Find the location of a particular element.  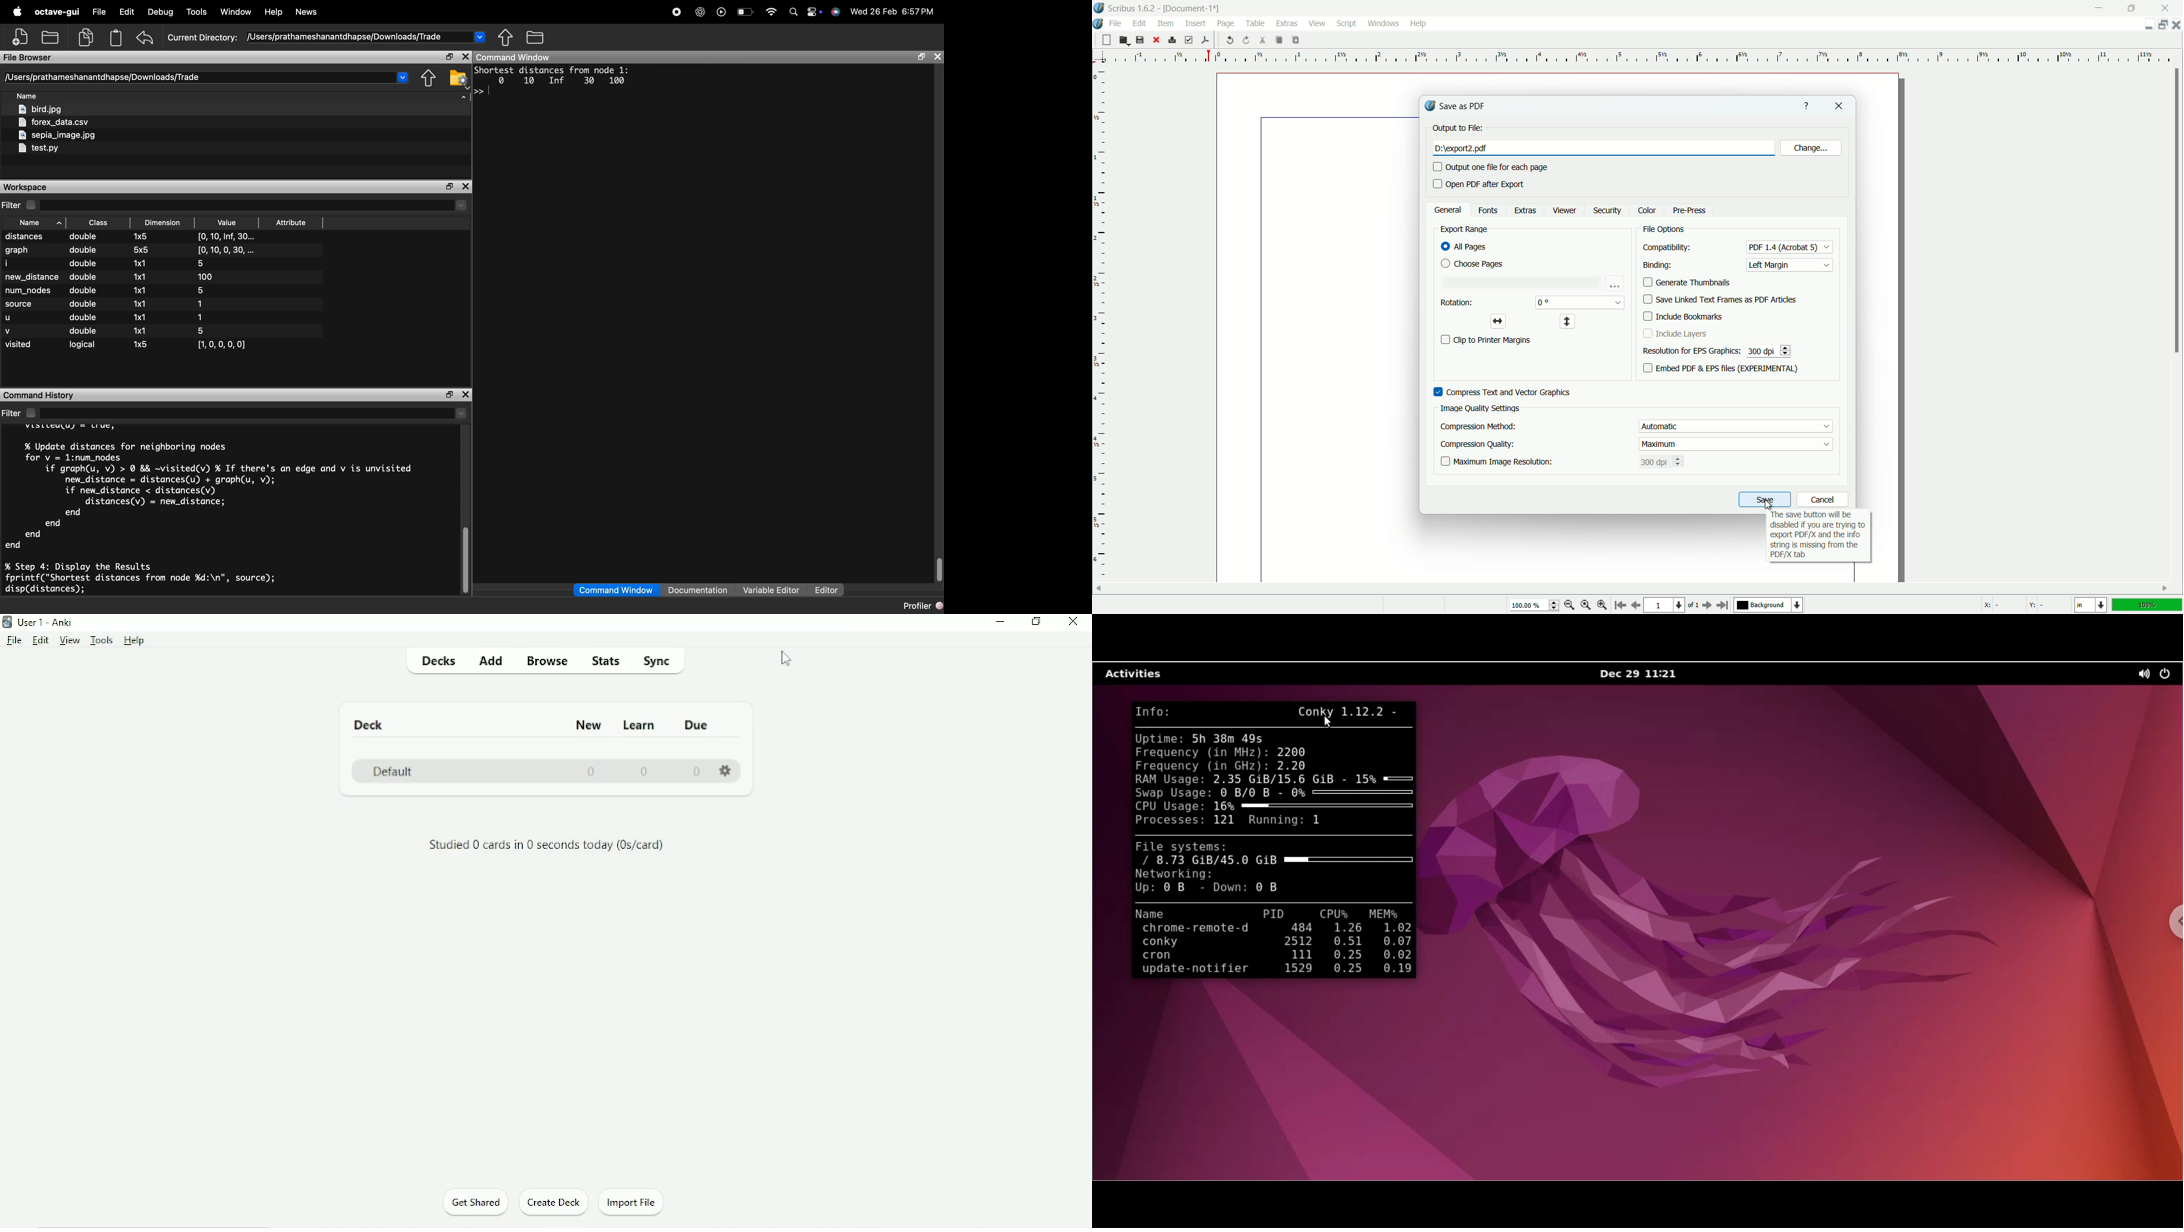

go to previous page is located at coordinates (1634, 605).